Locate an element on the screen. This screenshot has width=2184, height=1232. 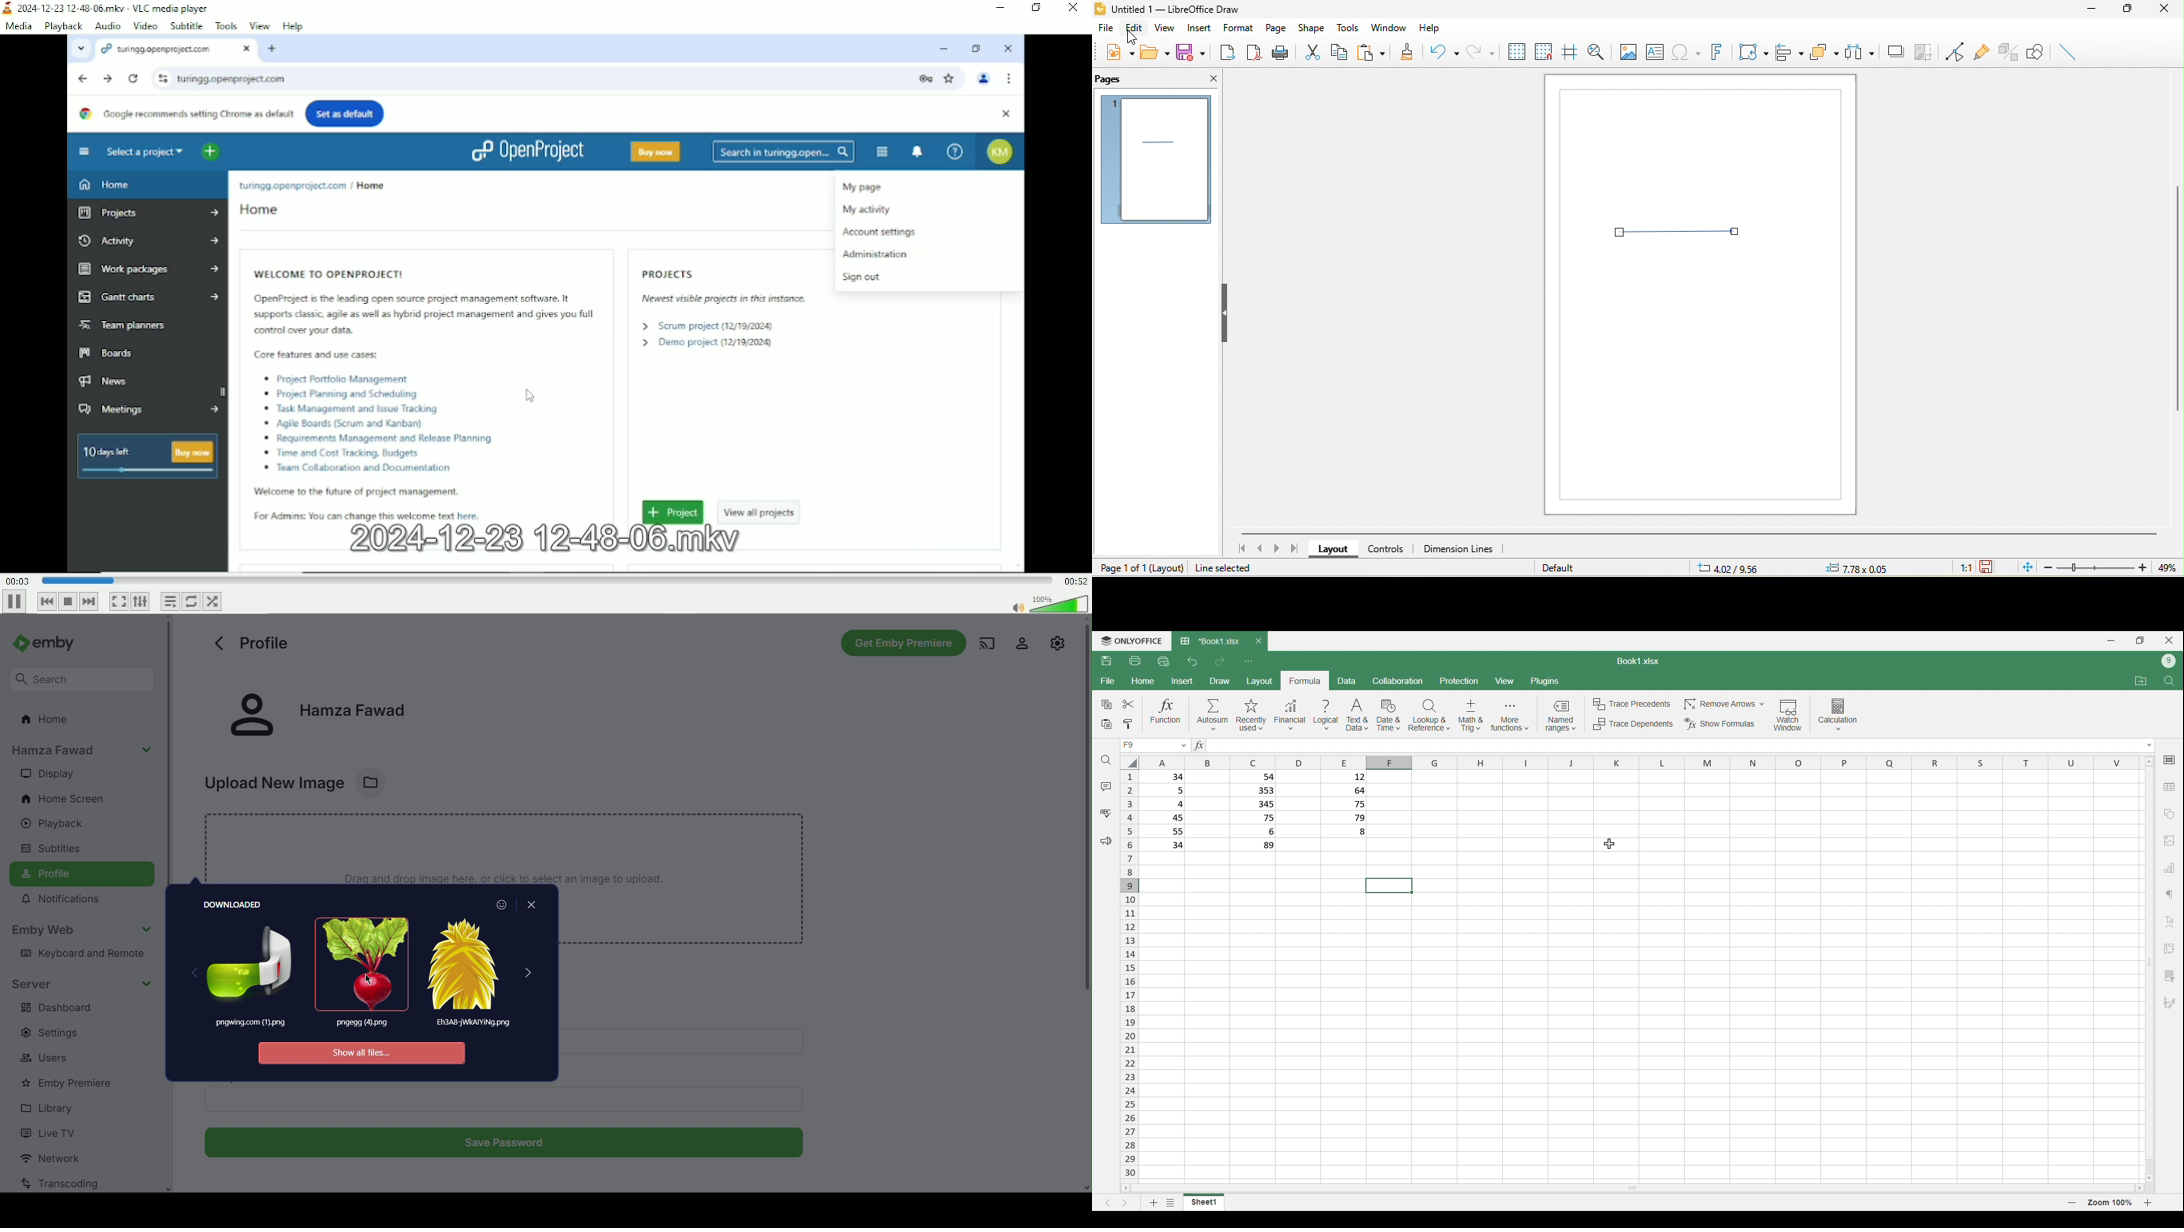
View is located at coordinates (259, 24).